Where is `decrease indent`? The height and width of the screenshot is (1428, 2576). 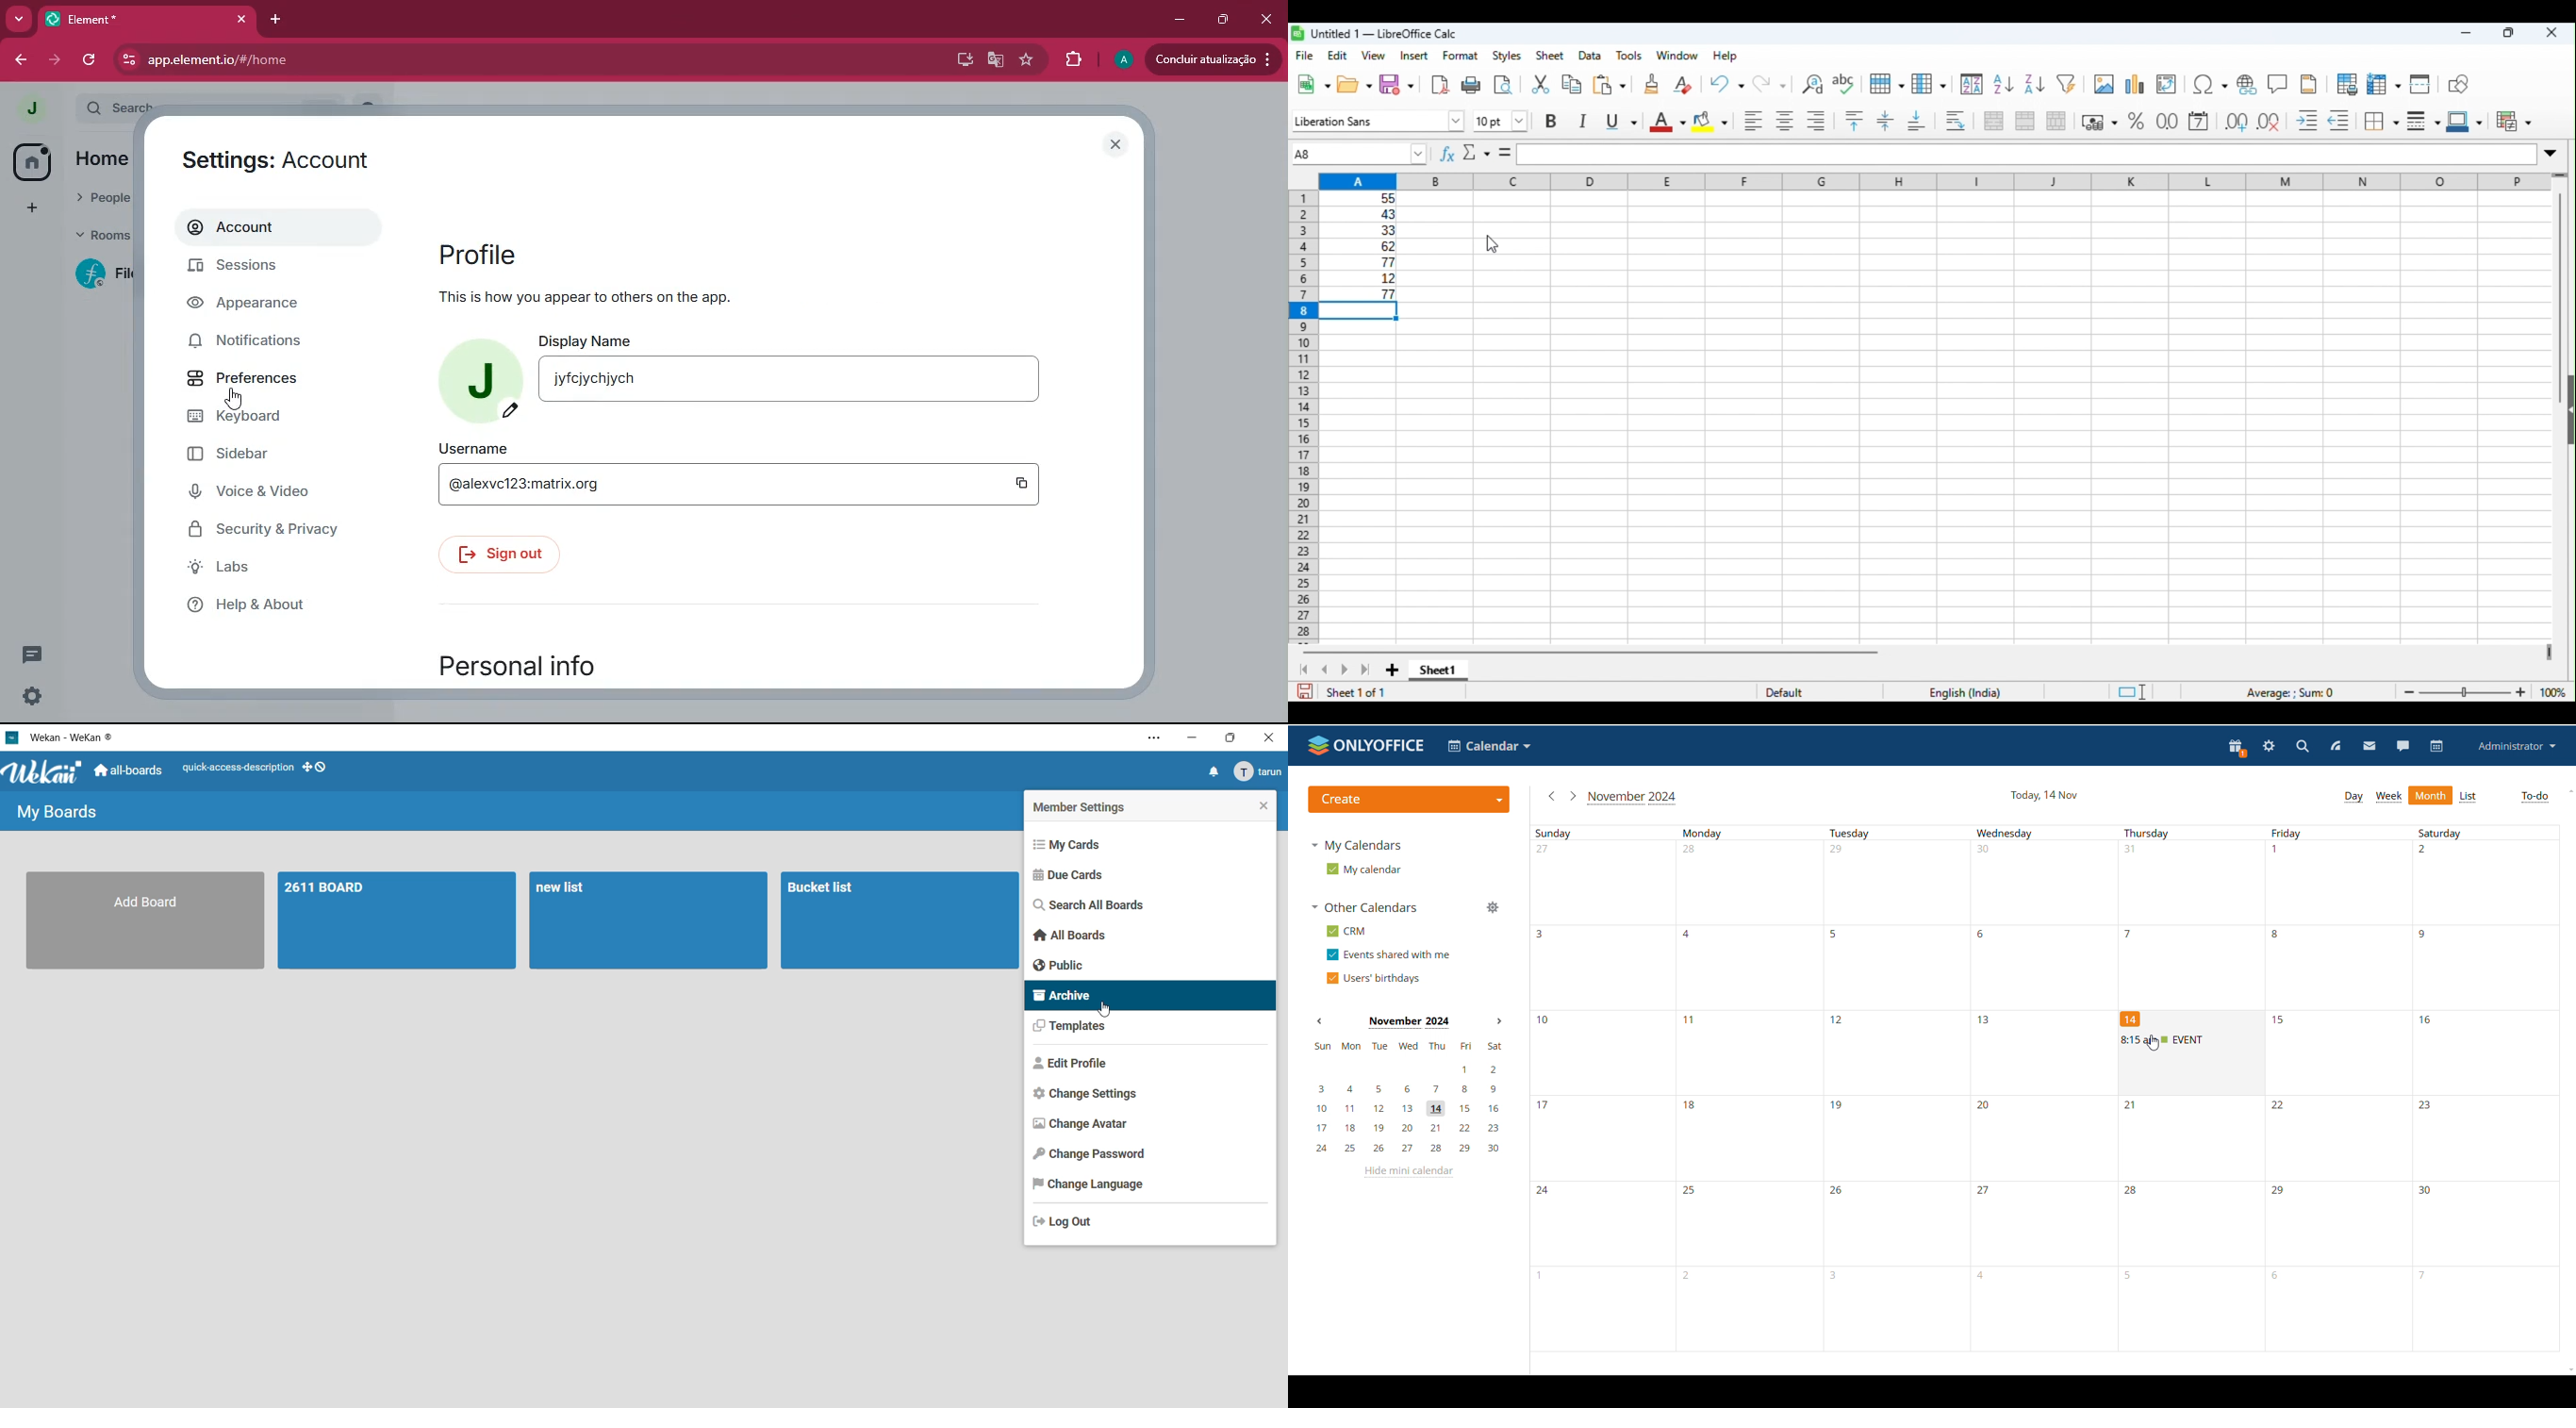 decrease indent is located at coordinates (2342, 121).